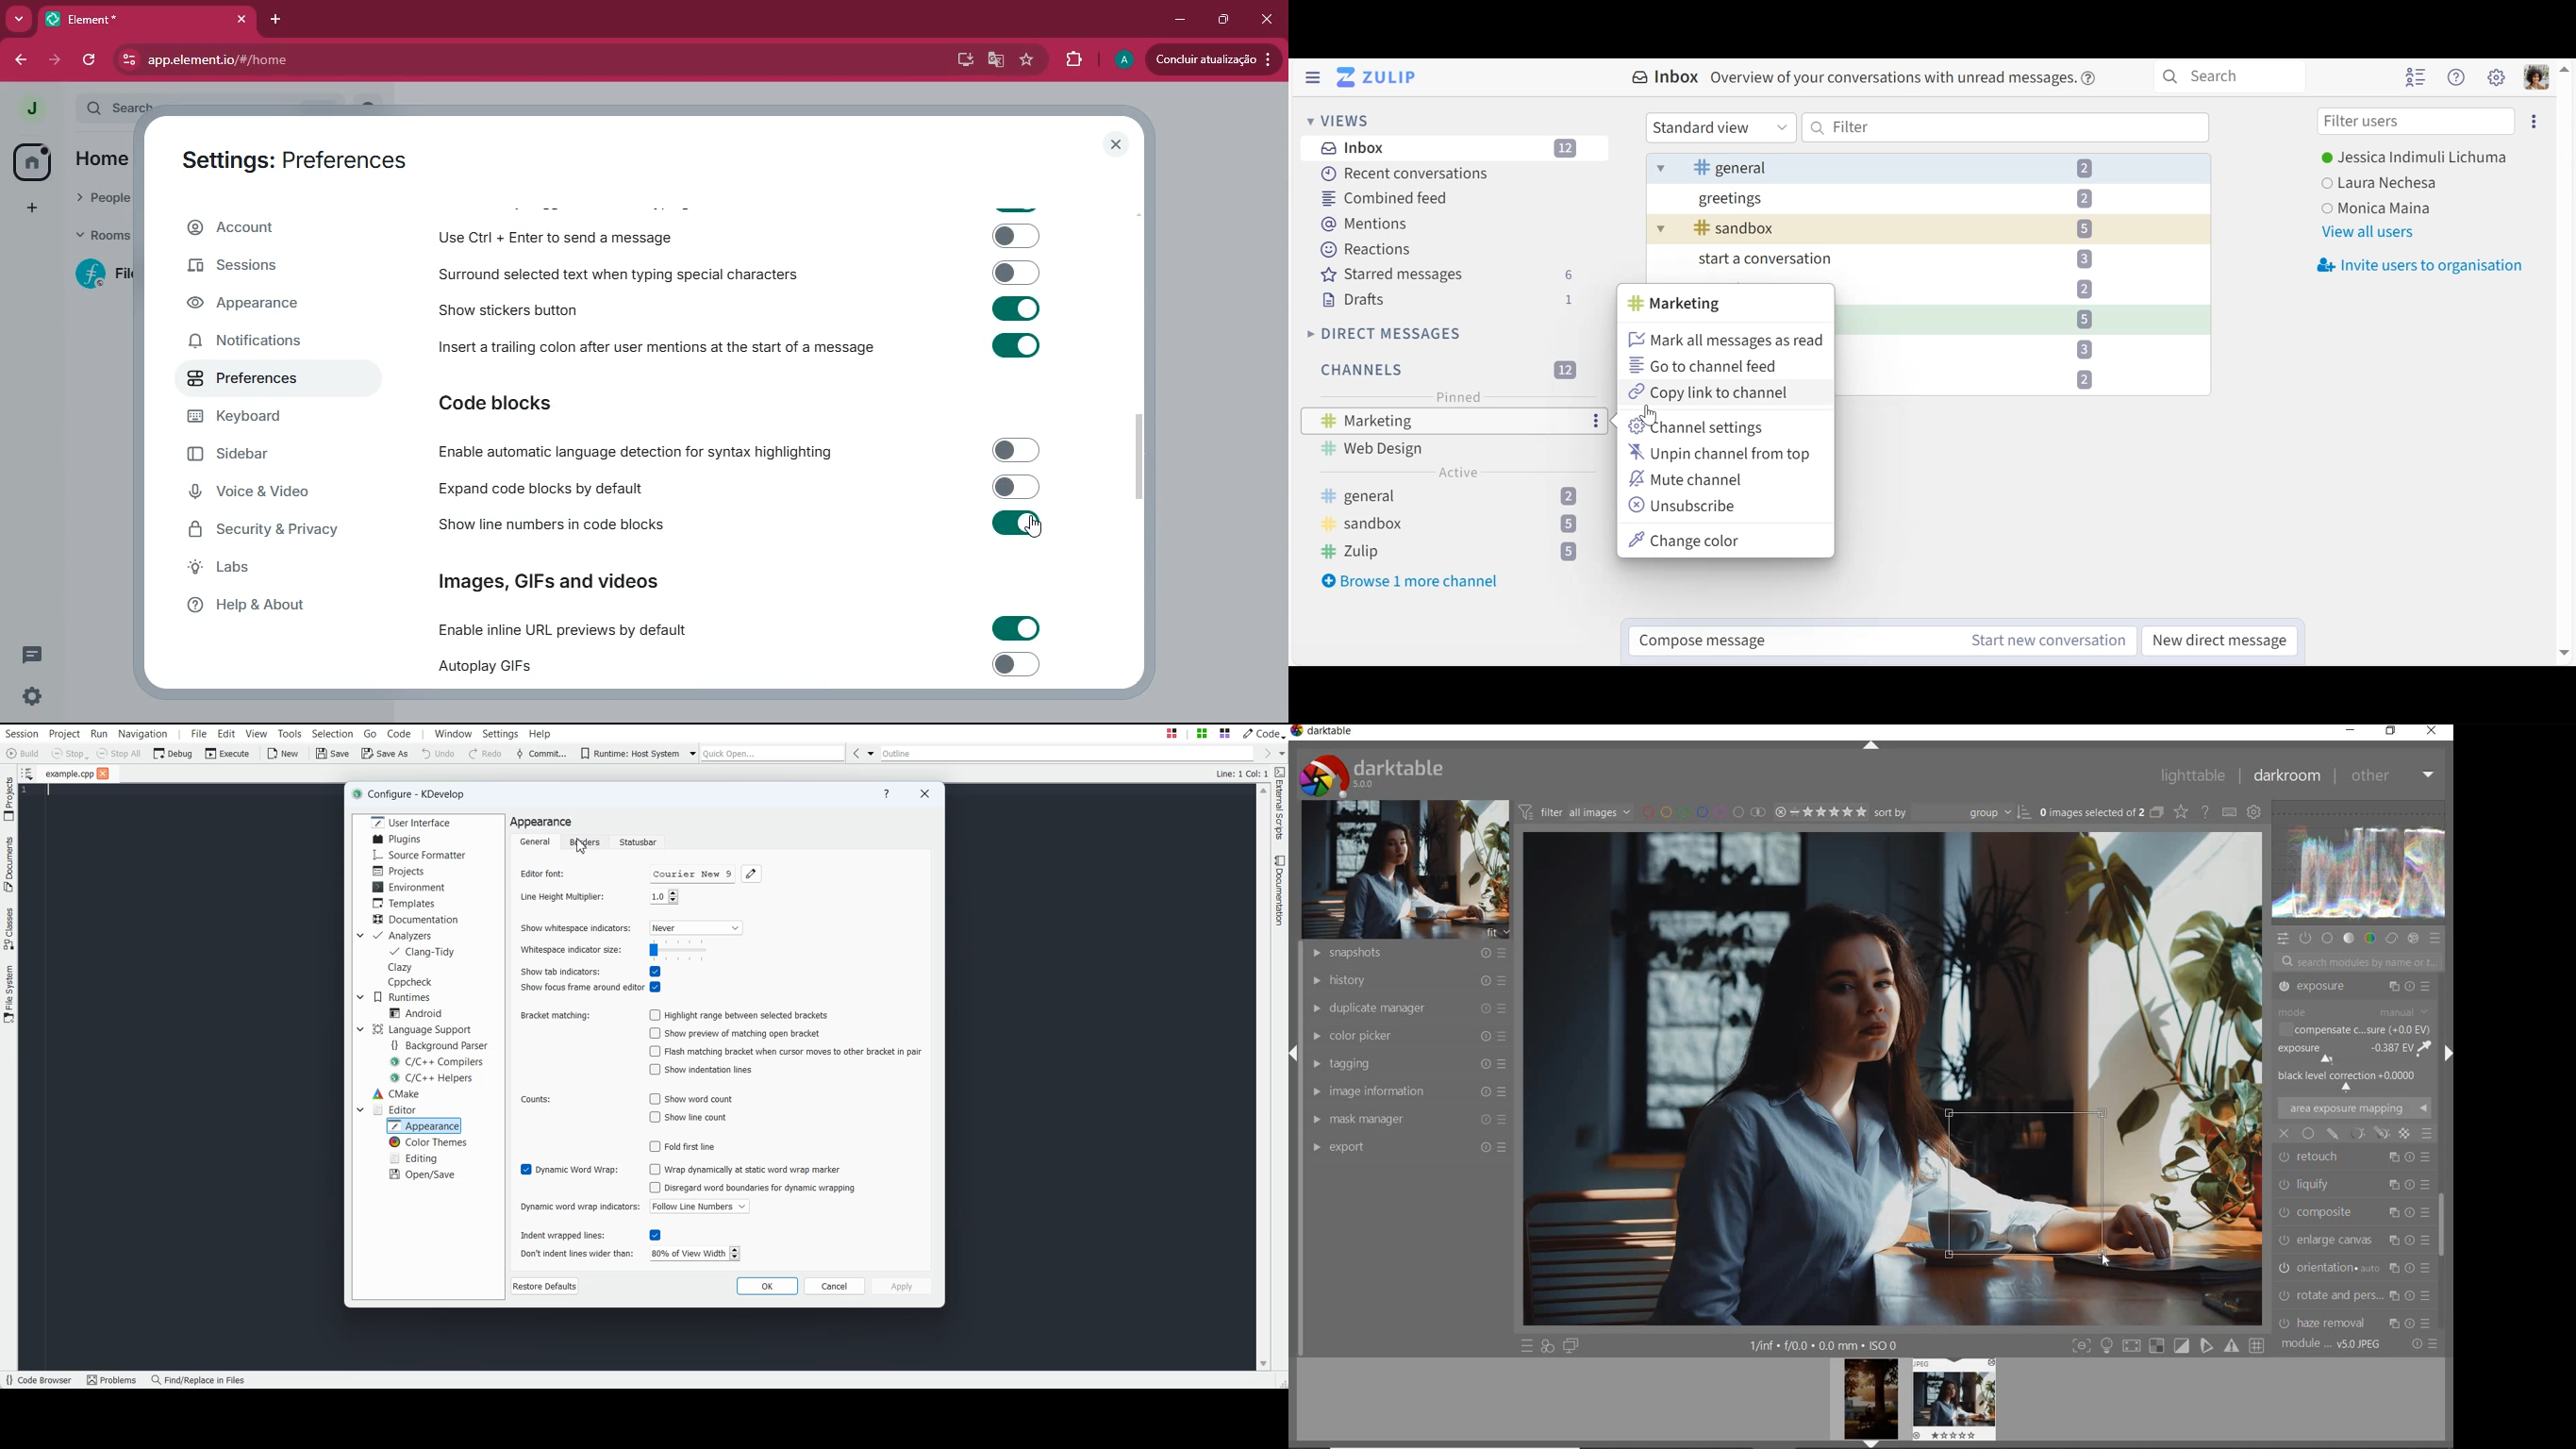 The height and width of the screenshot is (1456, 2576). What do you see at coordinates (1446, 370) in the screenshot?
I see `Filter Channels` at bounding box center [1446, 370].